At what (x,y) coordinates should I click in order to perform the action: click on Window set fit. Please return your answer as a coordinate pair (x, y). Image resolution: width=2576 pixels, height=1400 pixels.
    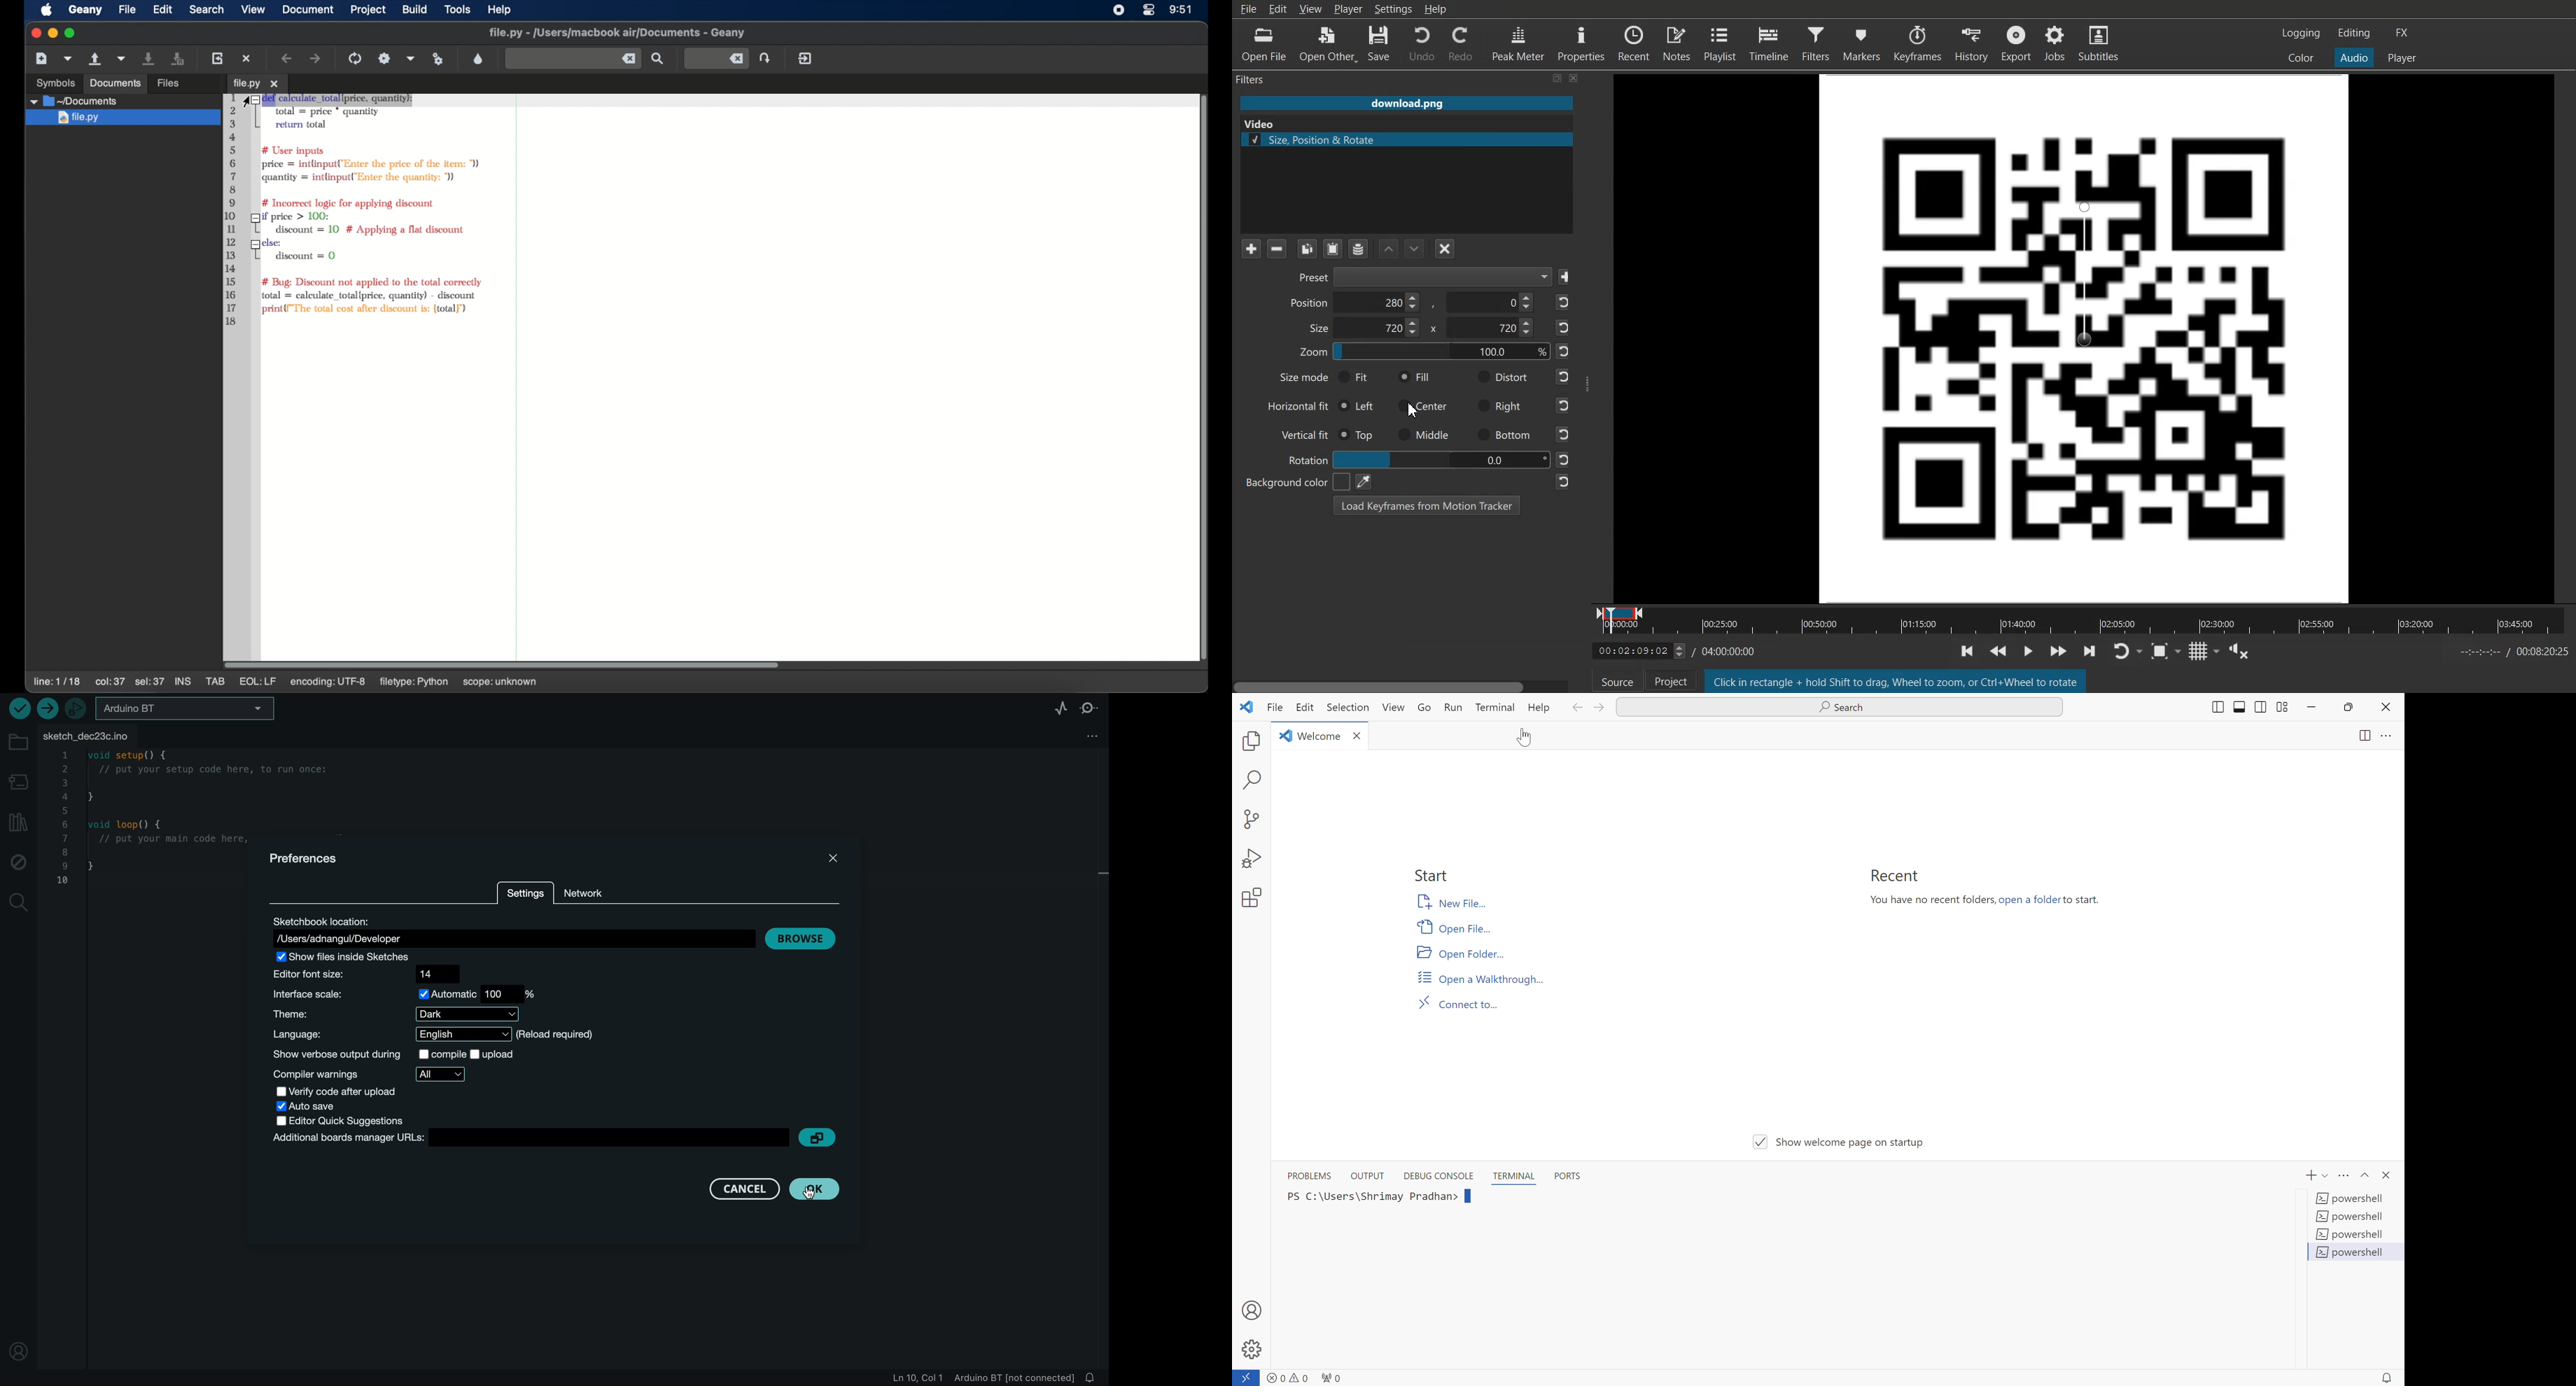
    Looking at the image, I should click on (2085, 337).